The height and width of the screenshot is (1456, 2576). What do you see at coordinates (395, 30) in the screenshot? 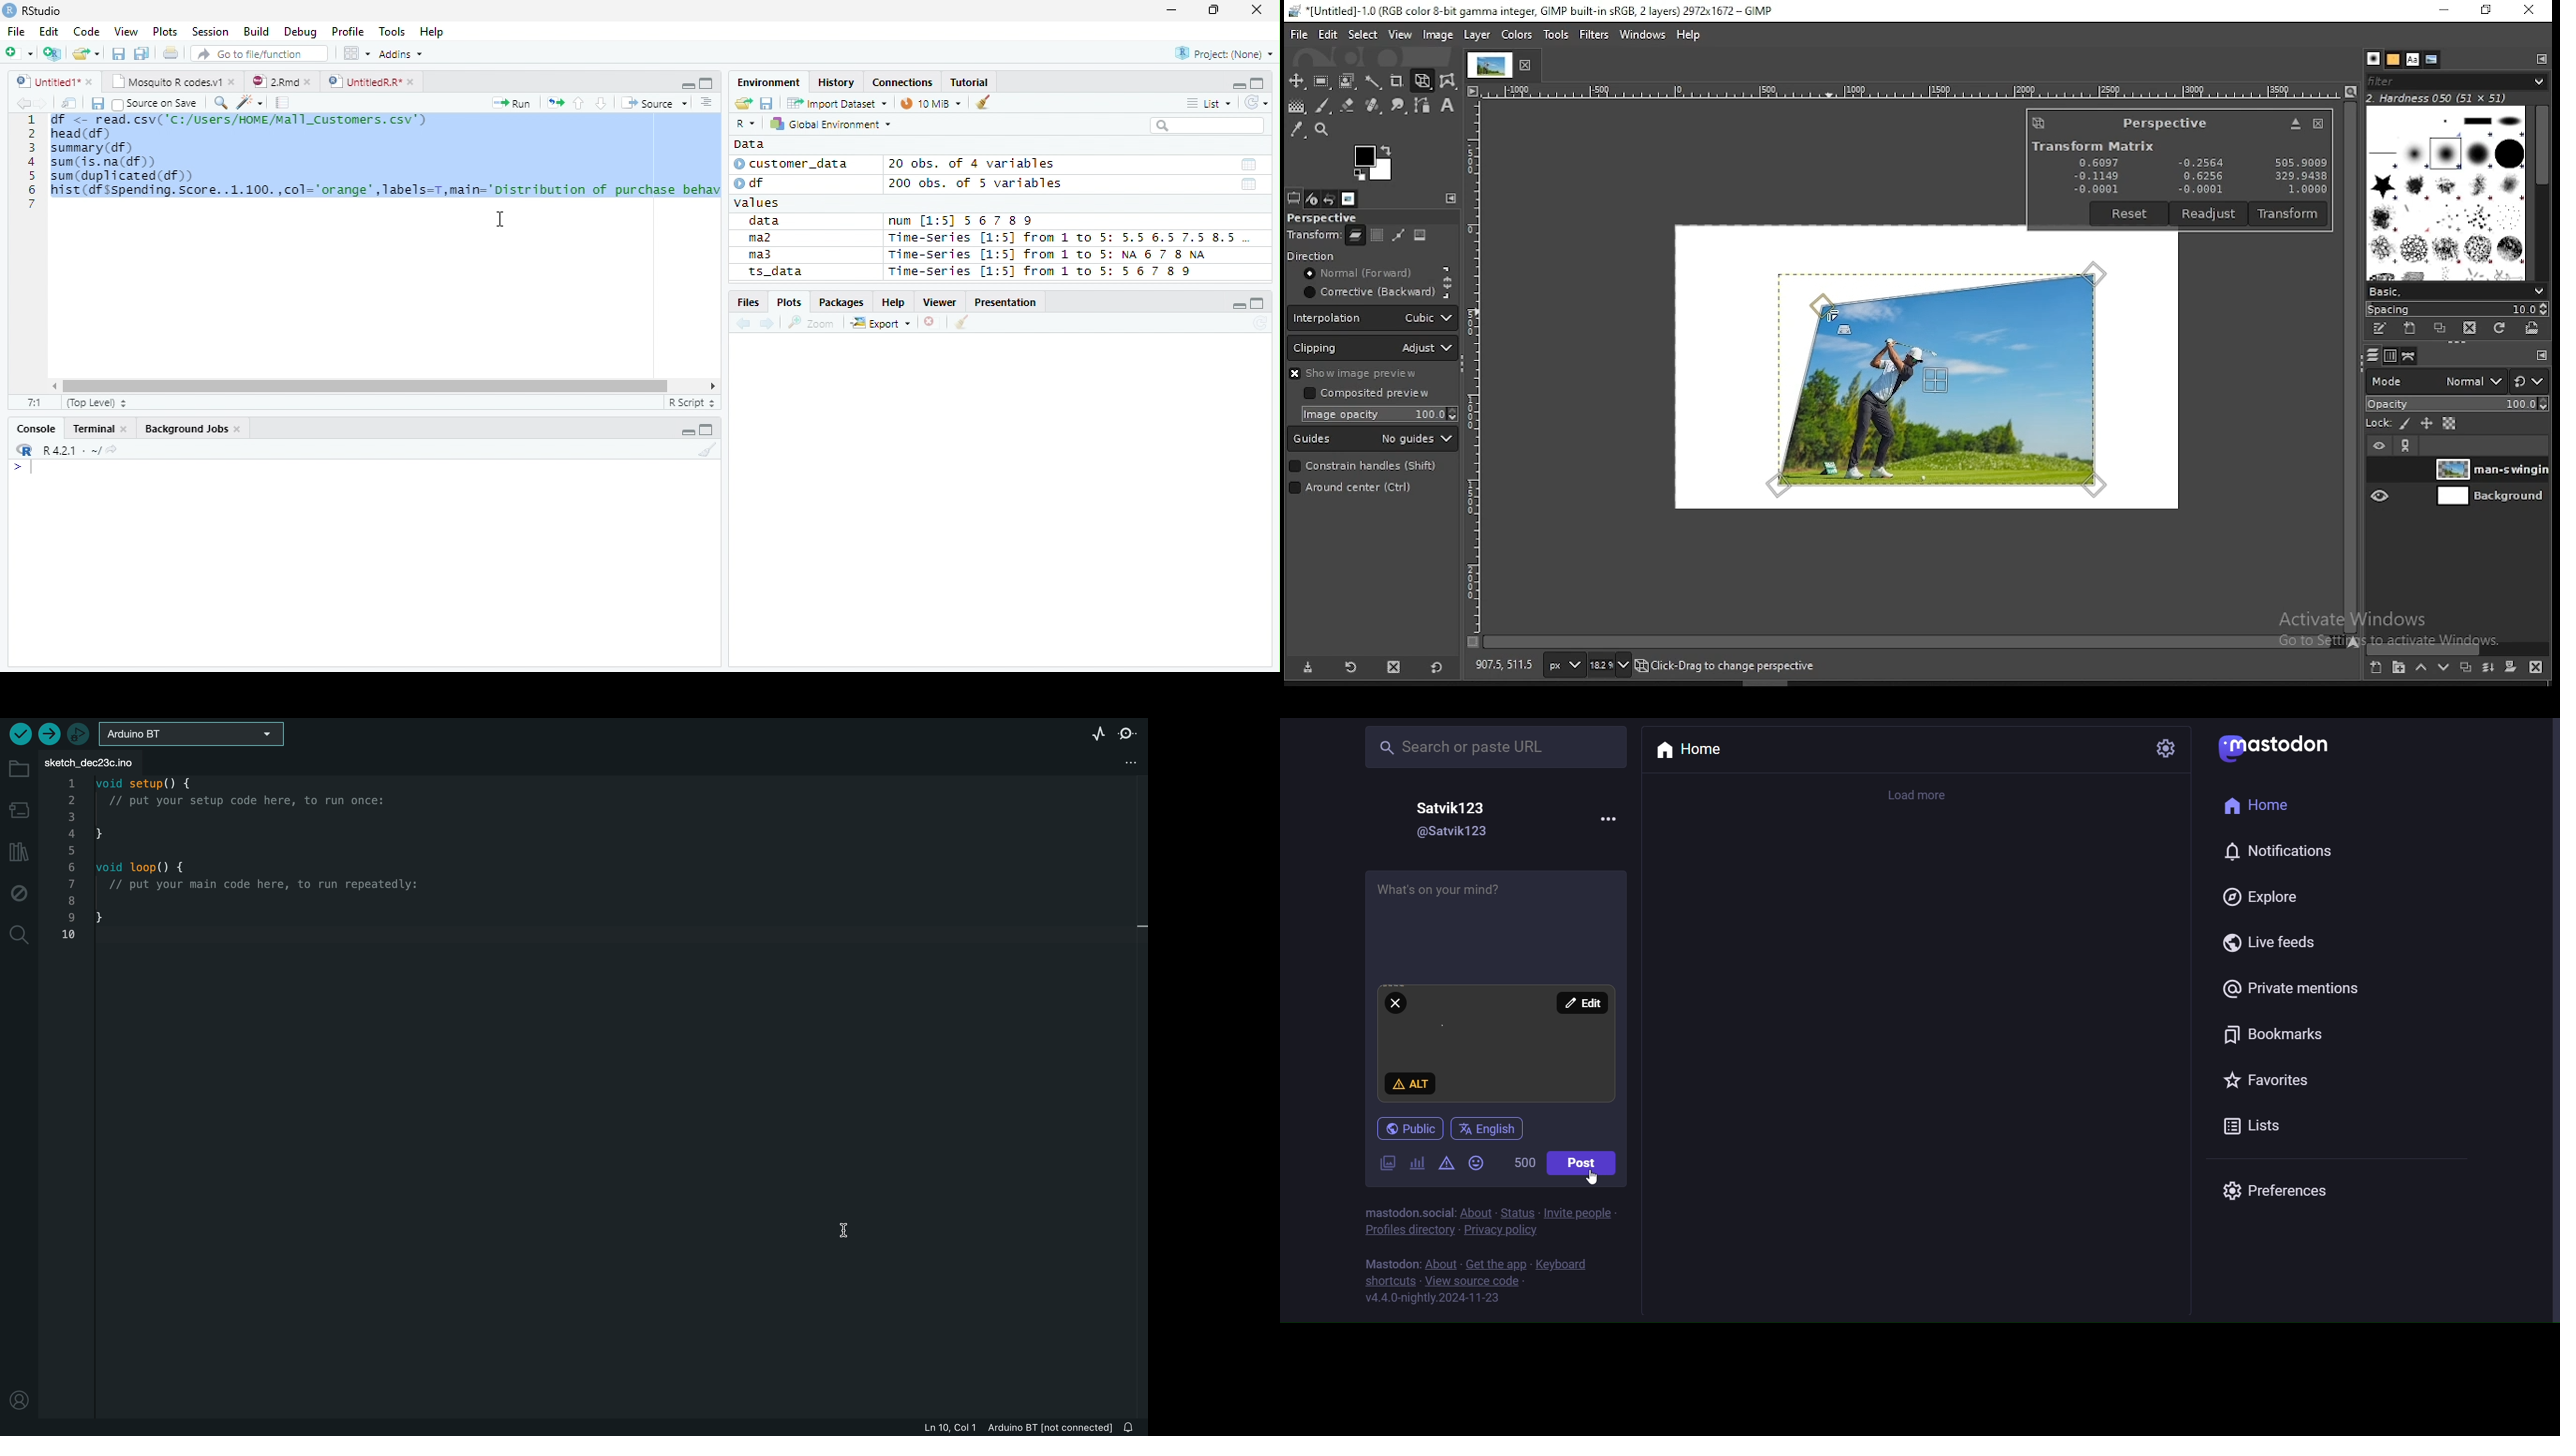
I see `Tools` at bounding box center [395, 30].